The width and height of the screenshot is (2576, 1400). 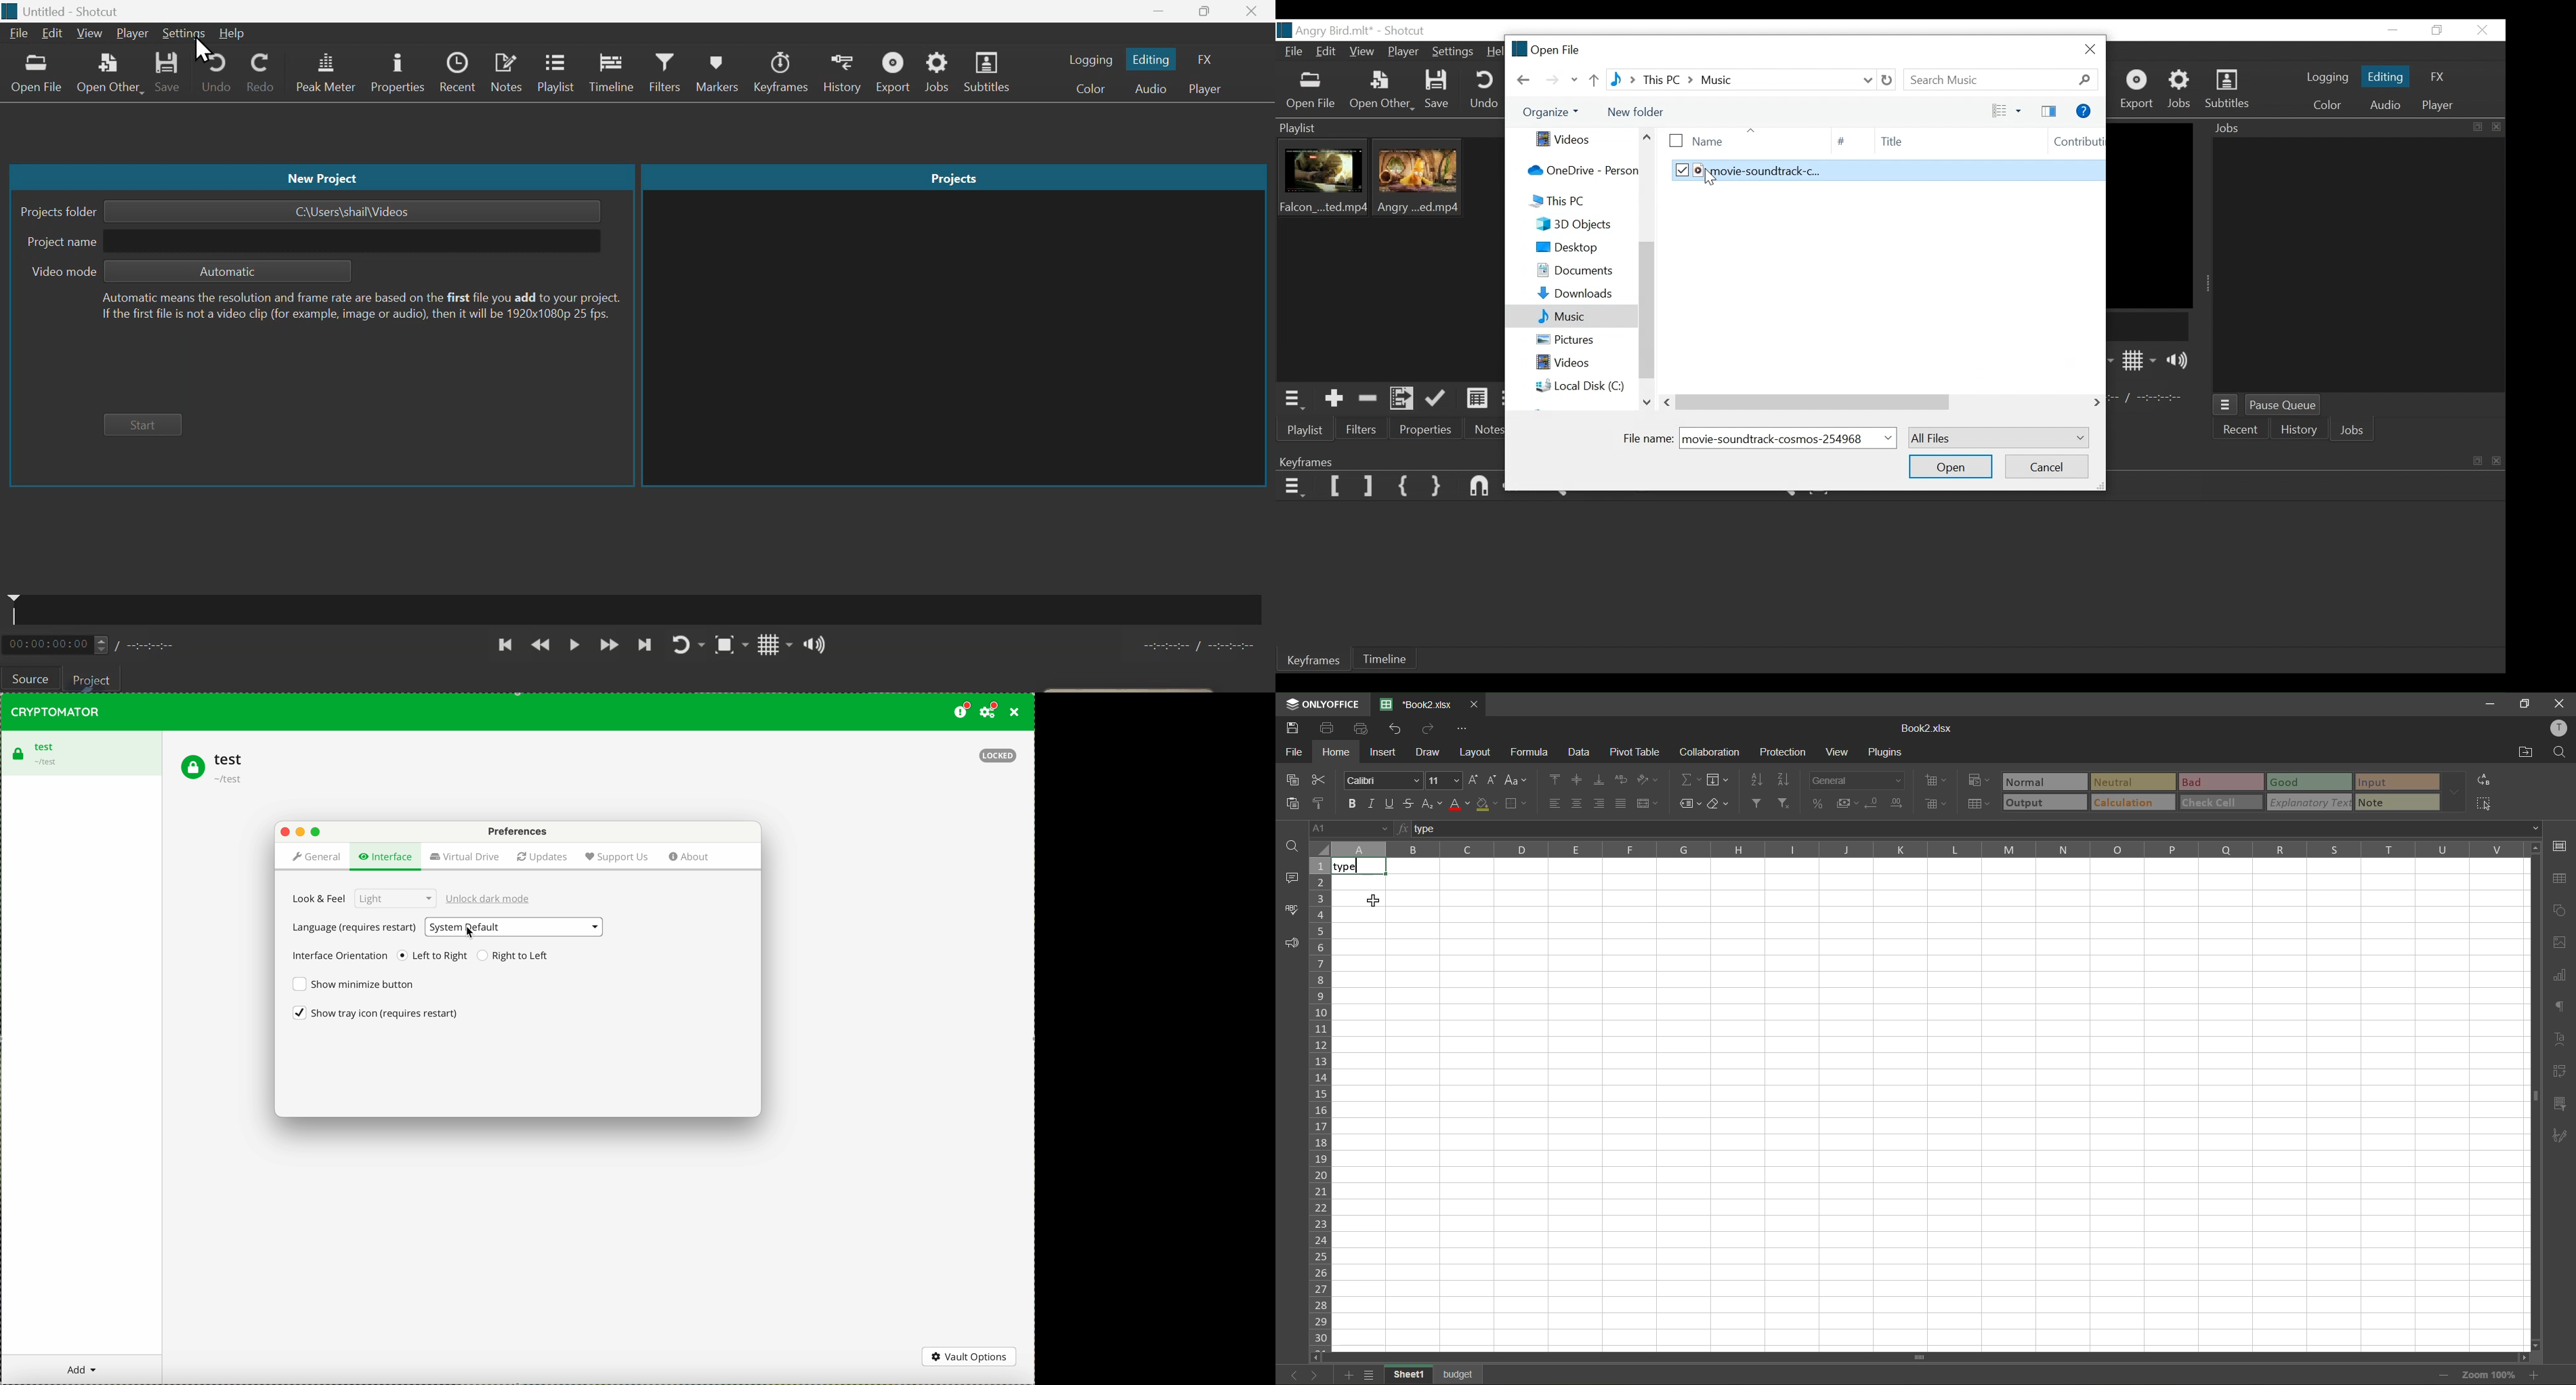 What do you see at coordinates (2560, 1072) in the screenshot?
I see `pivot table` at bounding box center [2560, 1072].